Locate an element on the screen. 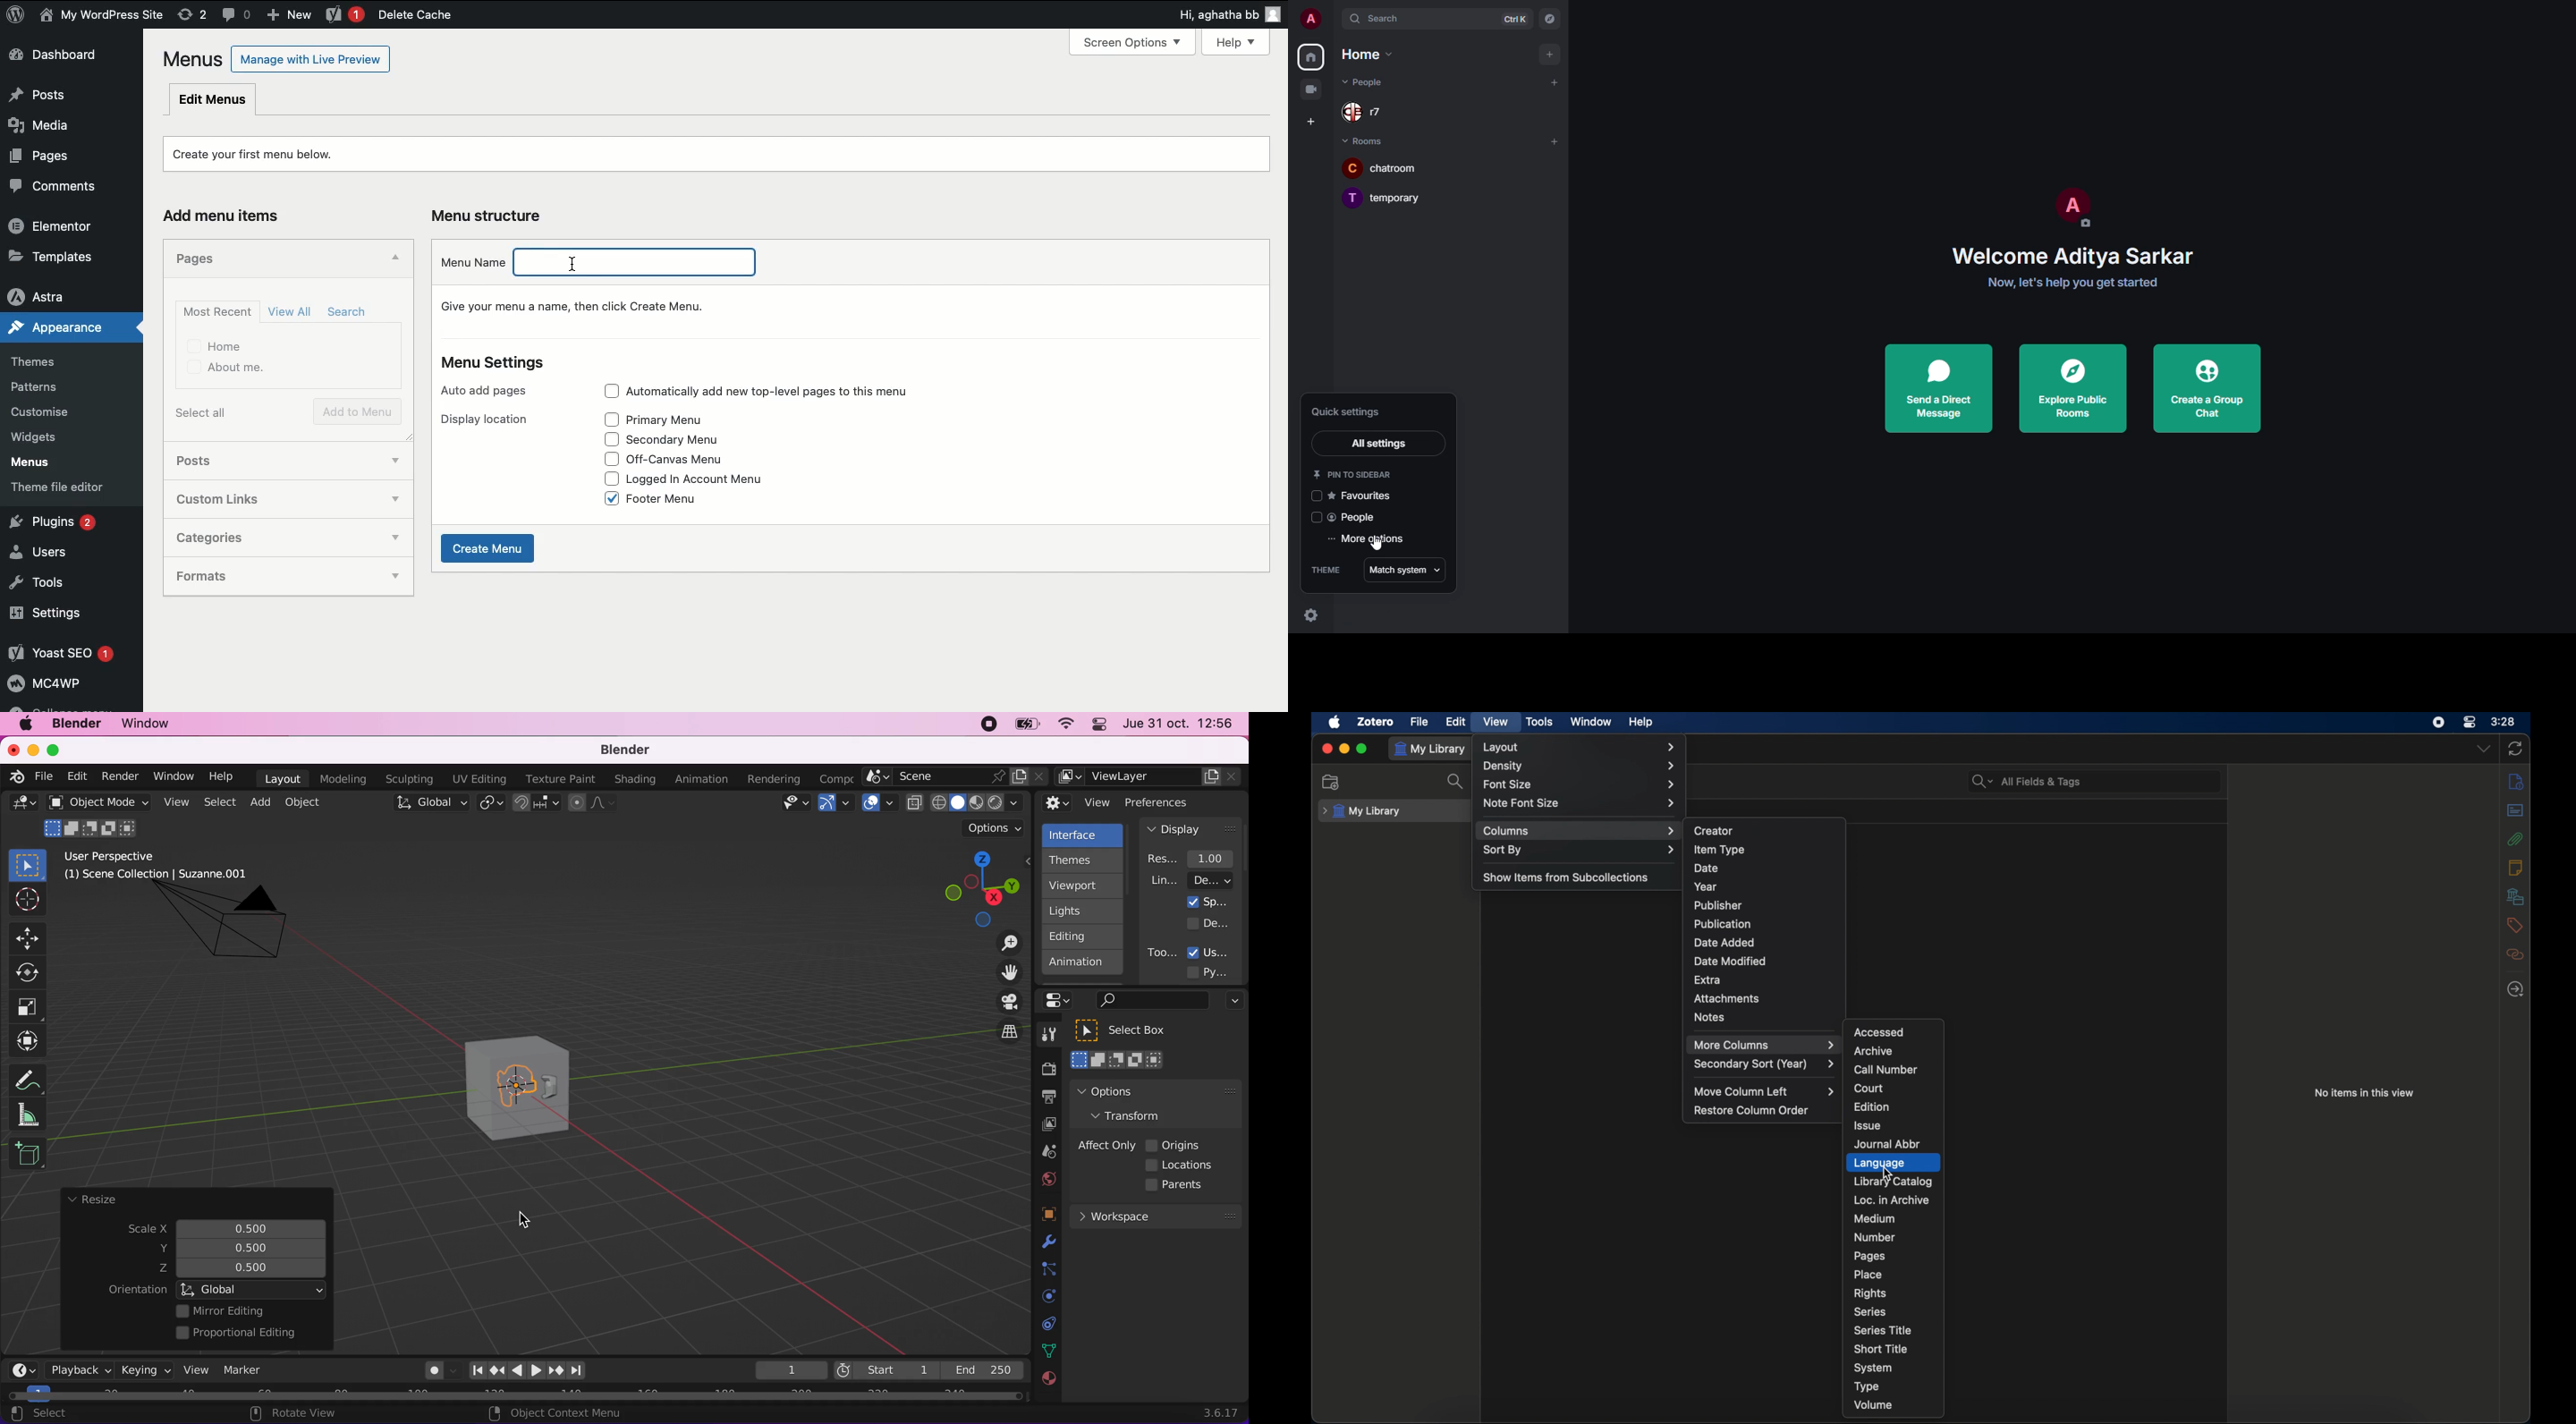 The height and width of the screenshot is (1428, 2576). maximize is located at coordinates (1364, 749).